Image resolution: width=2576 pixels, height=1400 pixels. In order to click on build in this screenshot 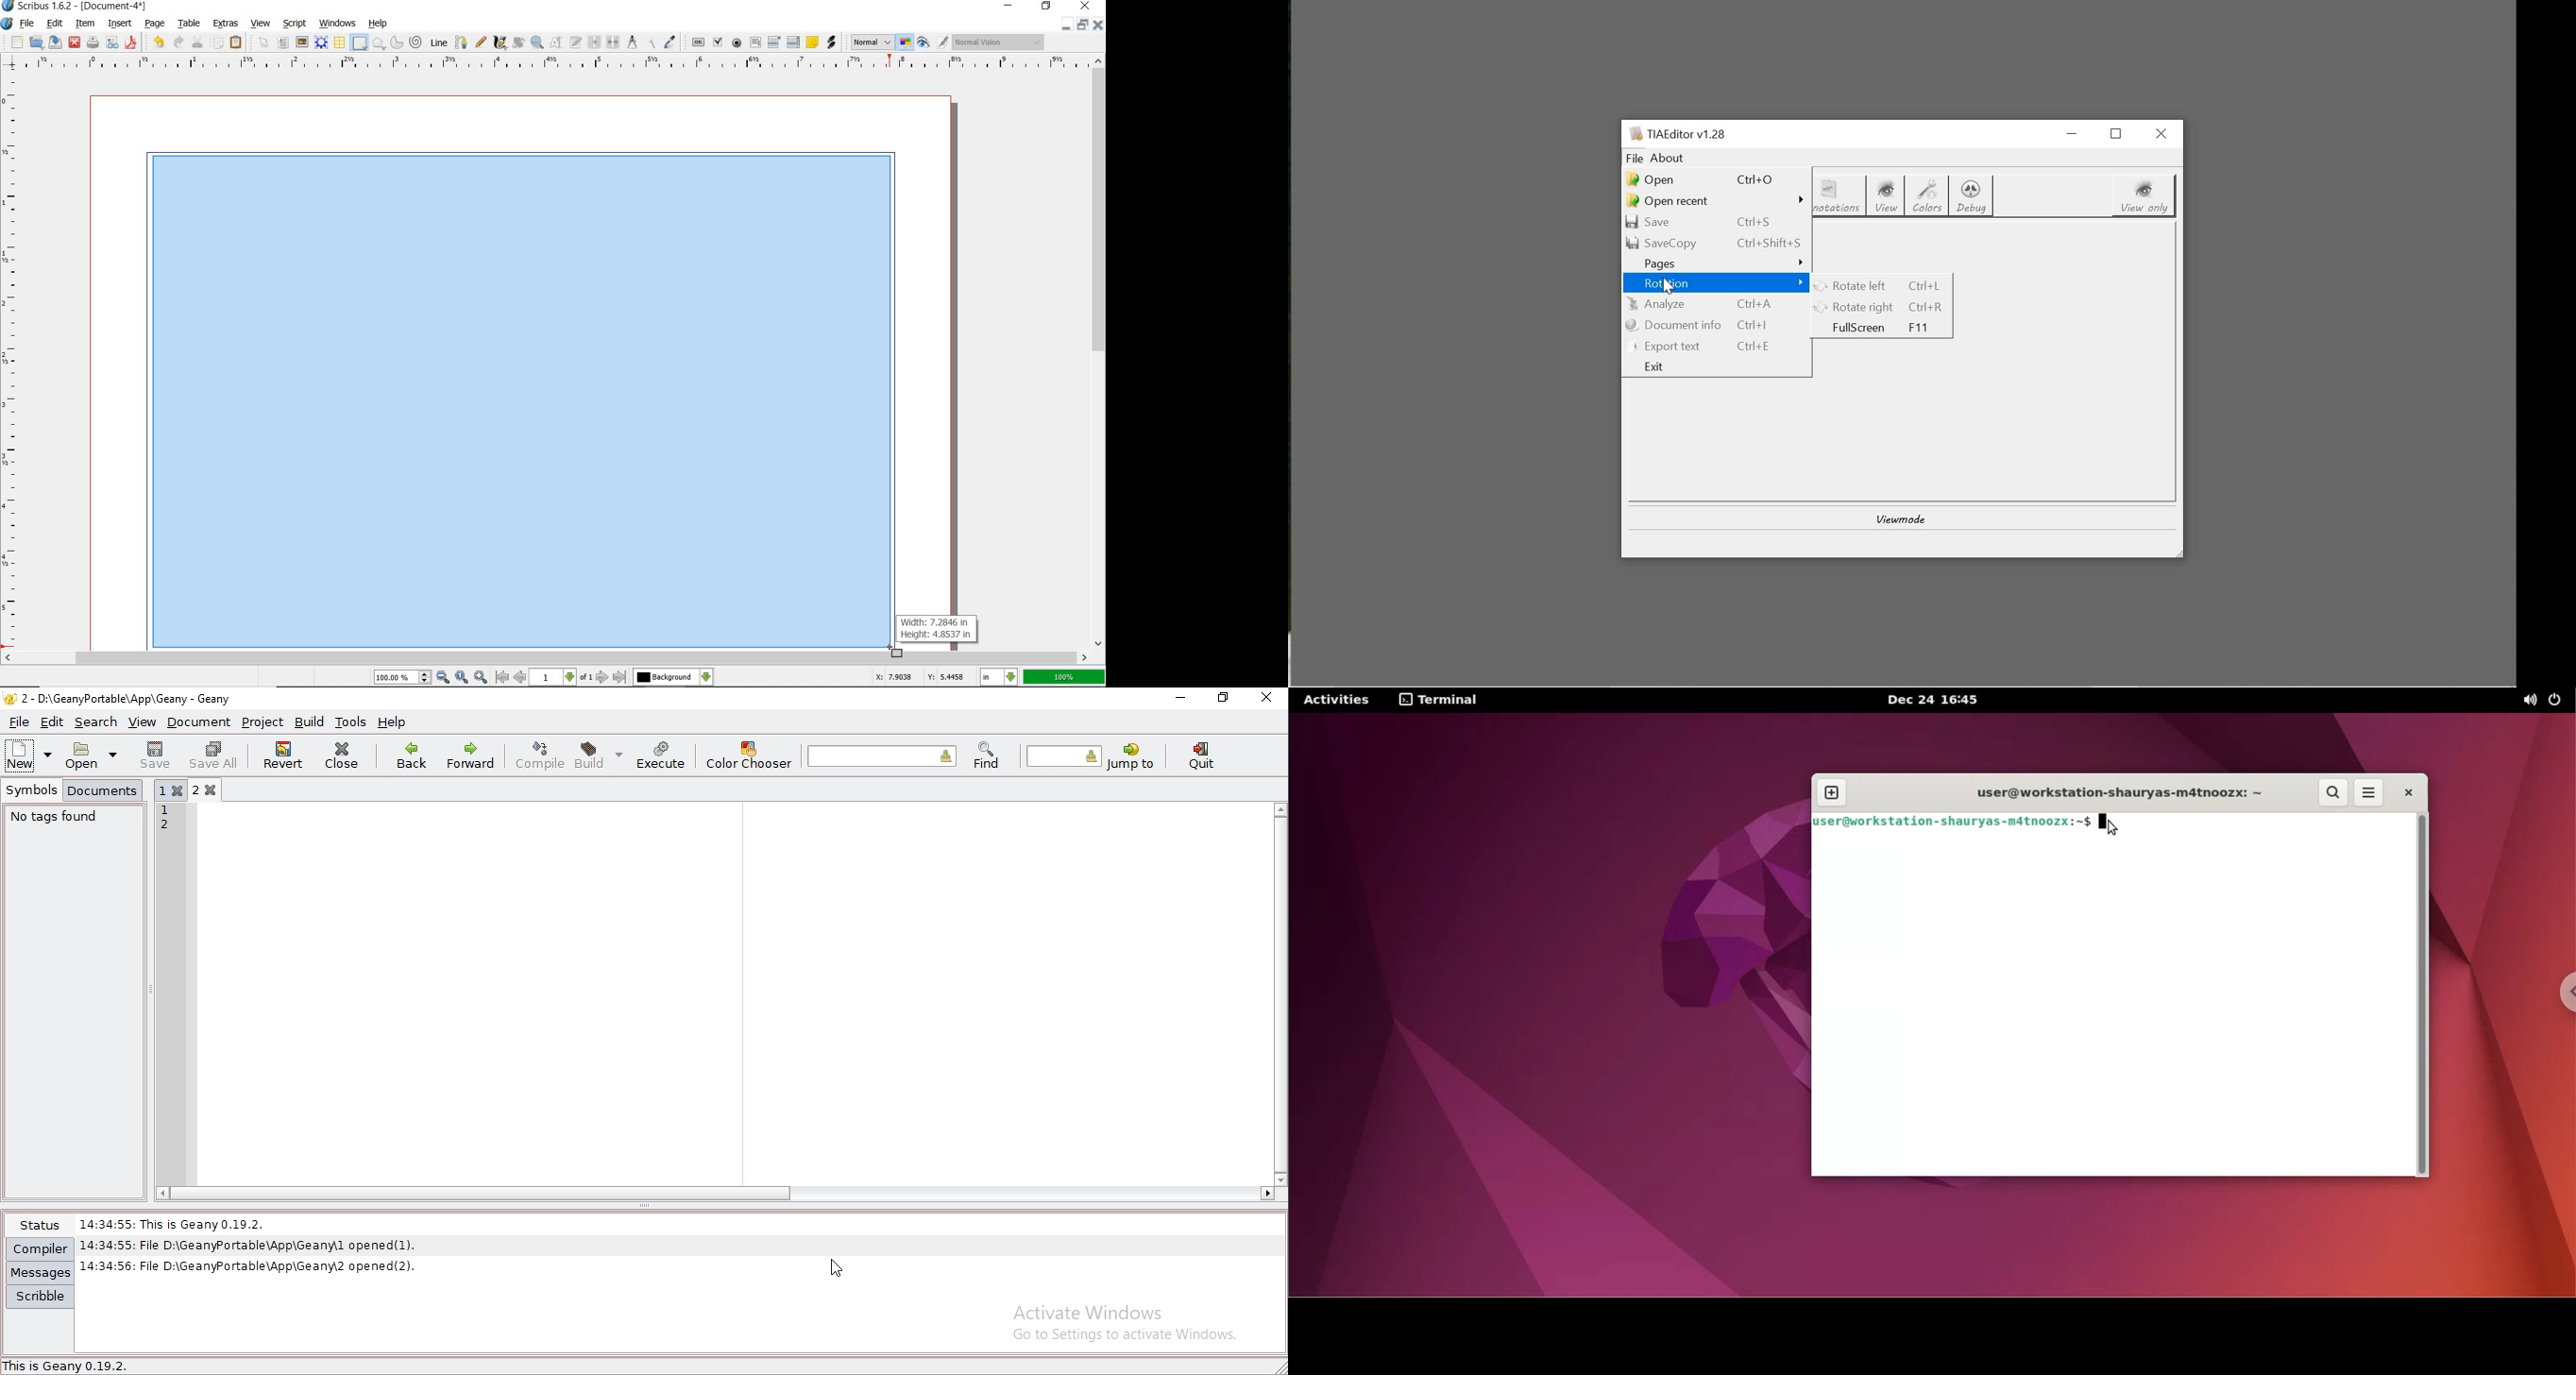, I will do `click(312, 722)`.